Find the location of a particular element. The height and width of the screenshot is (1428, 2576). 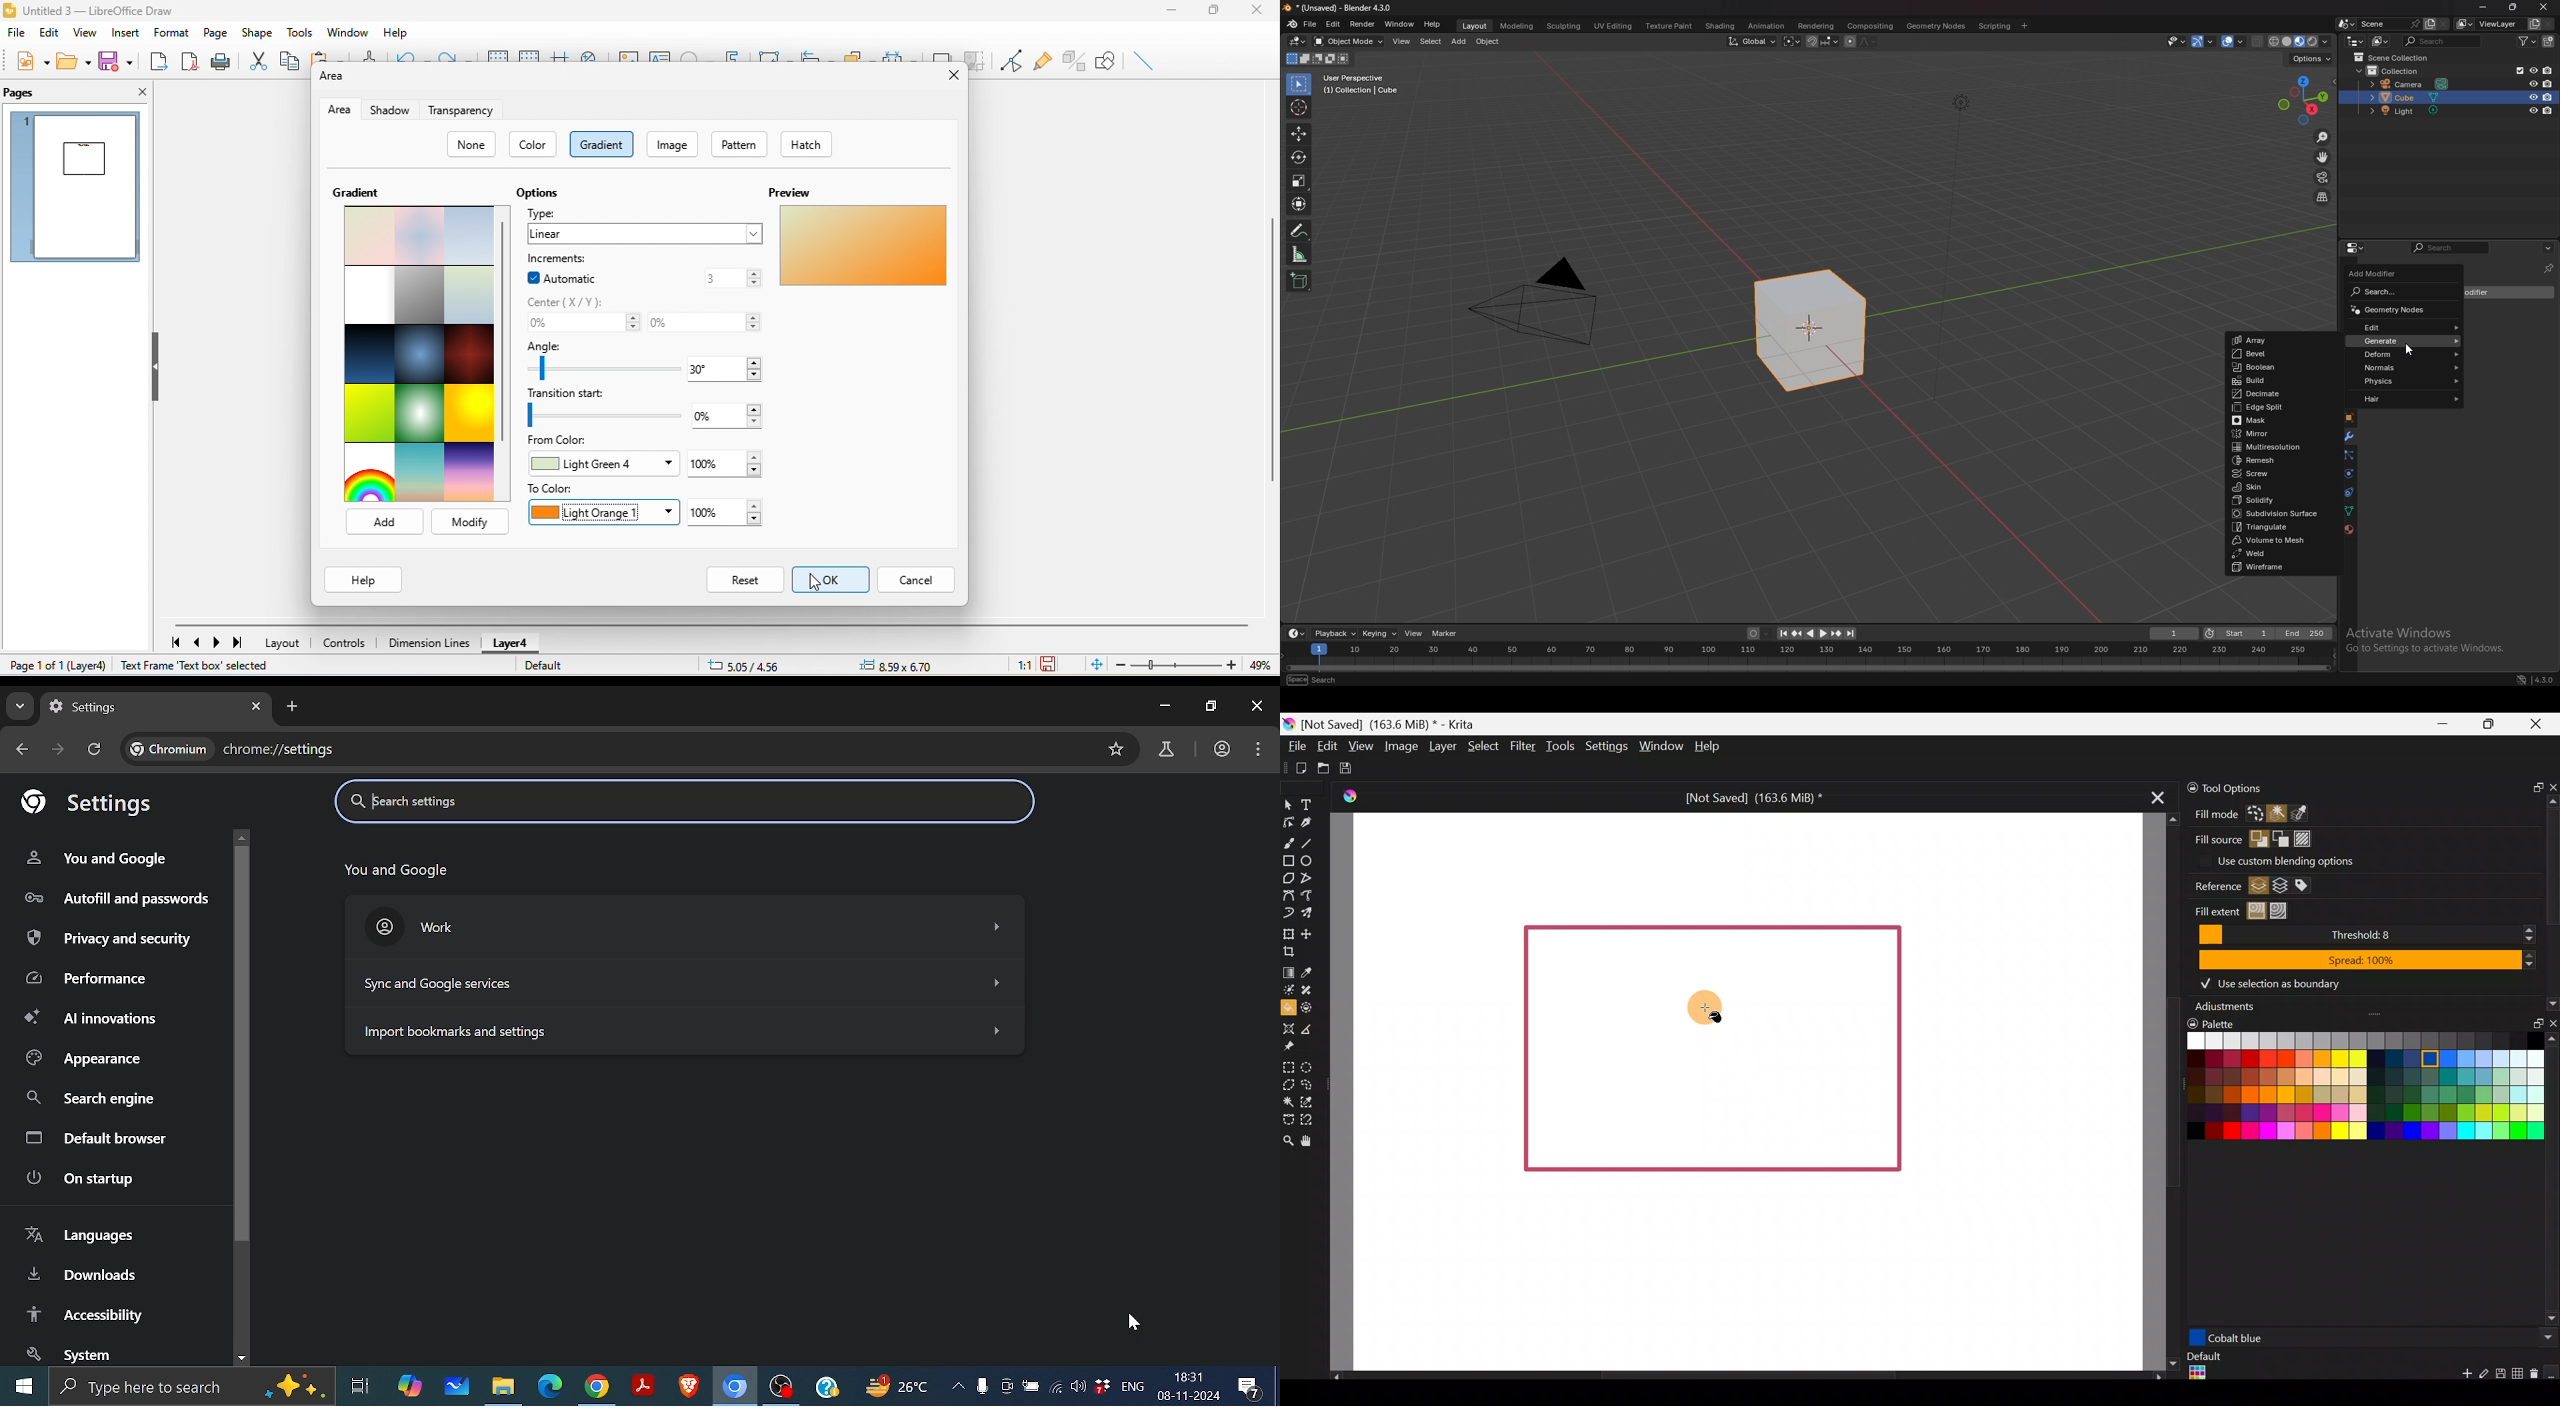

font work text is located at coordinates (734, 54).